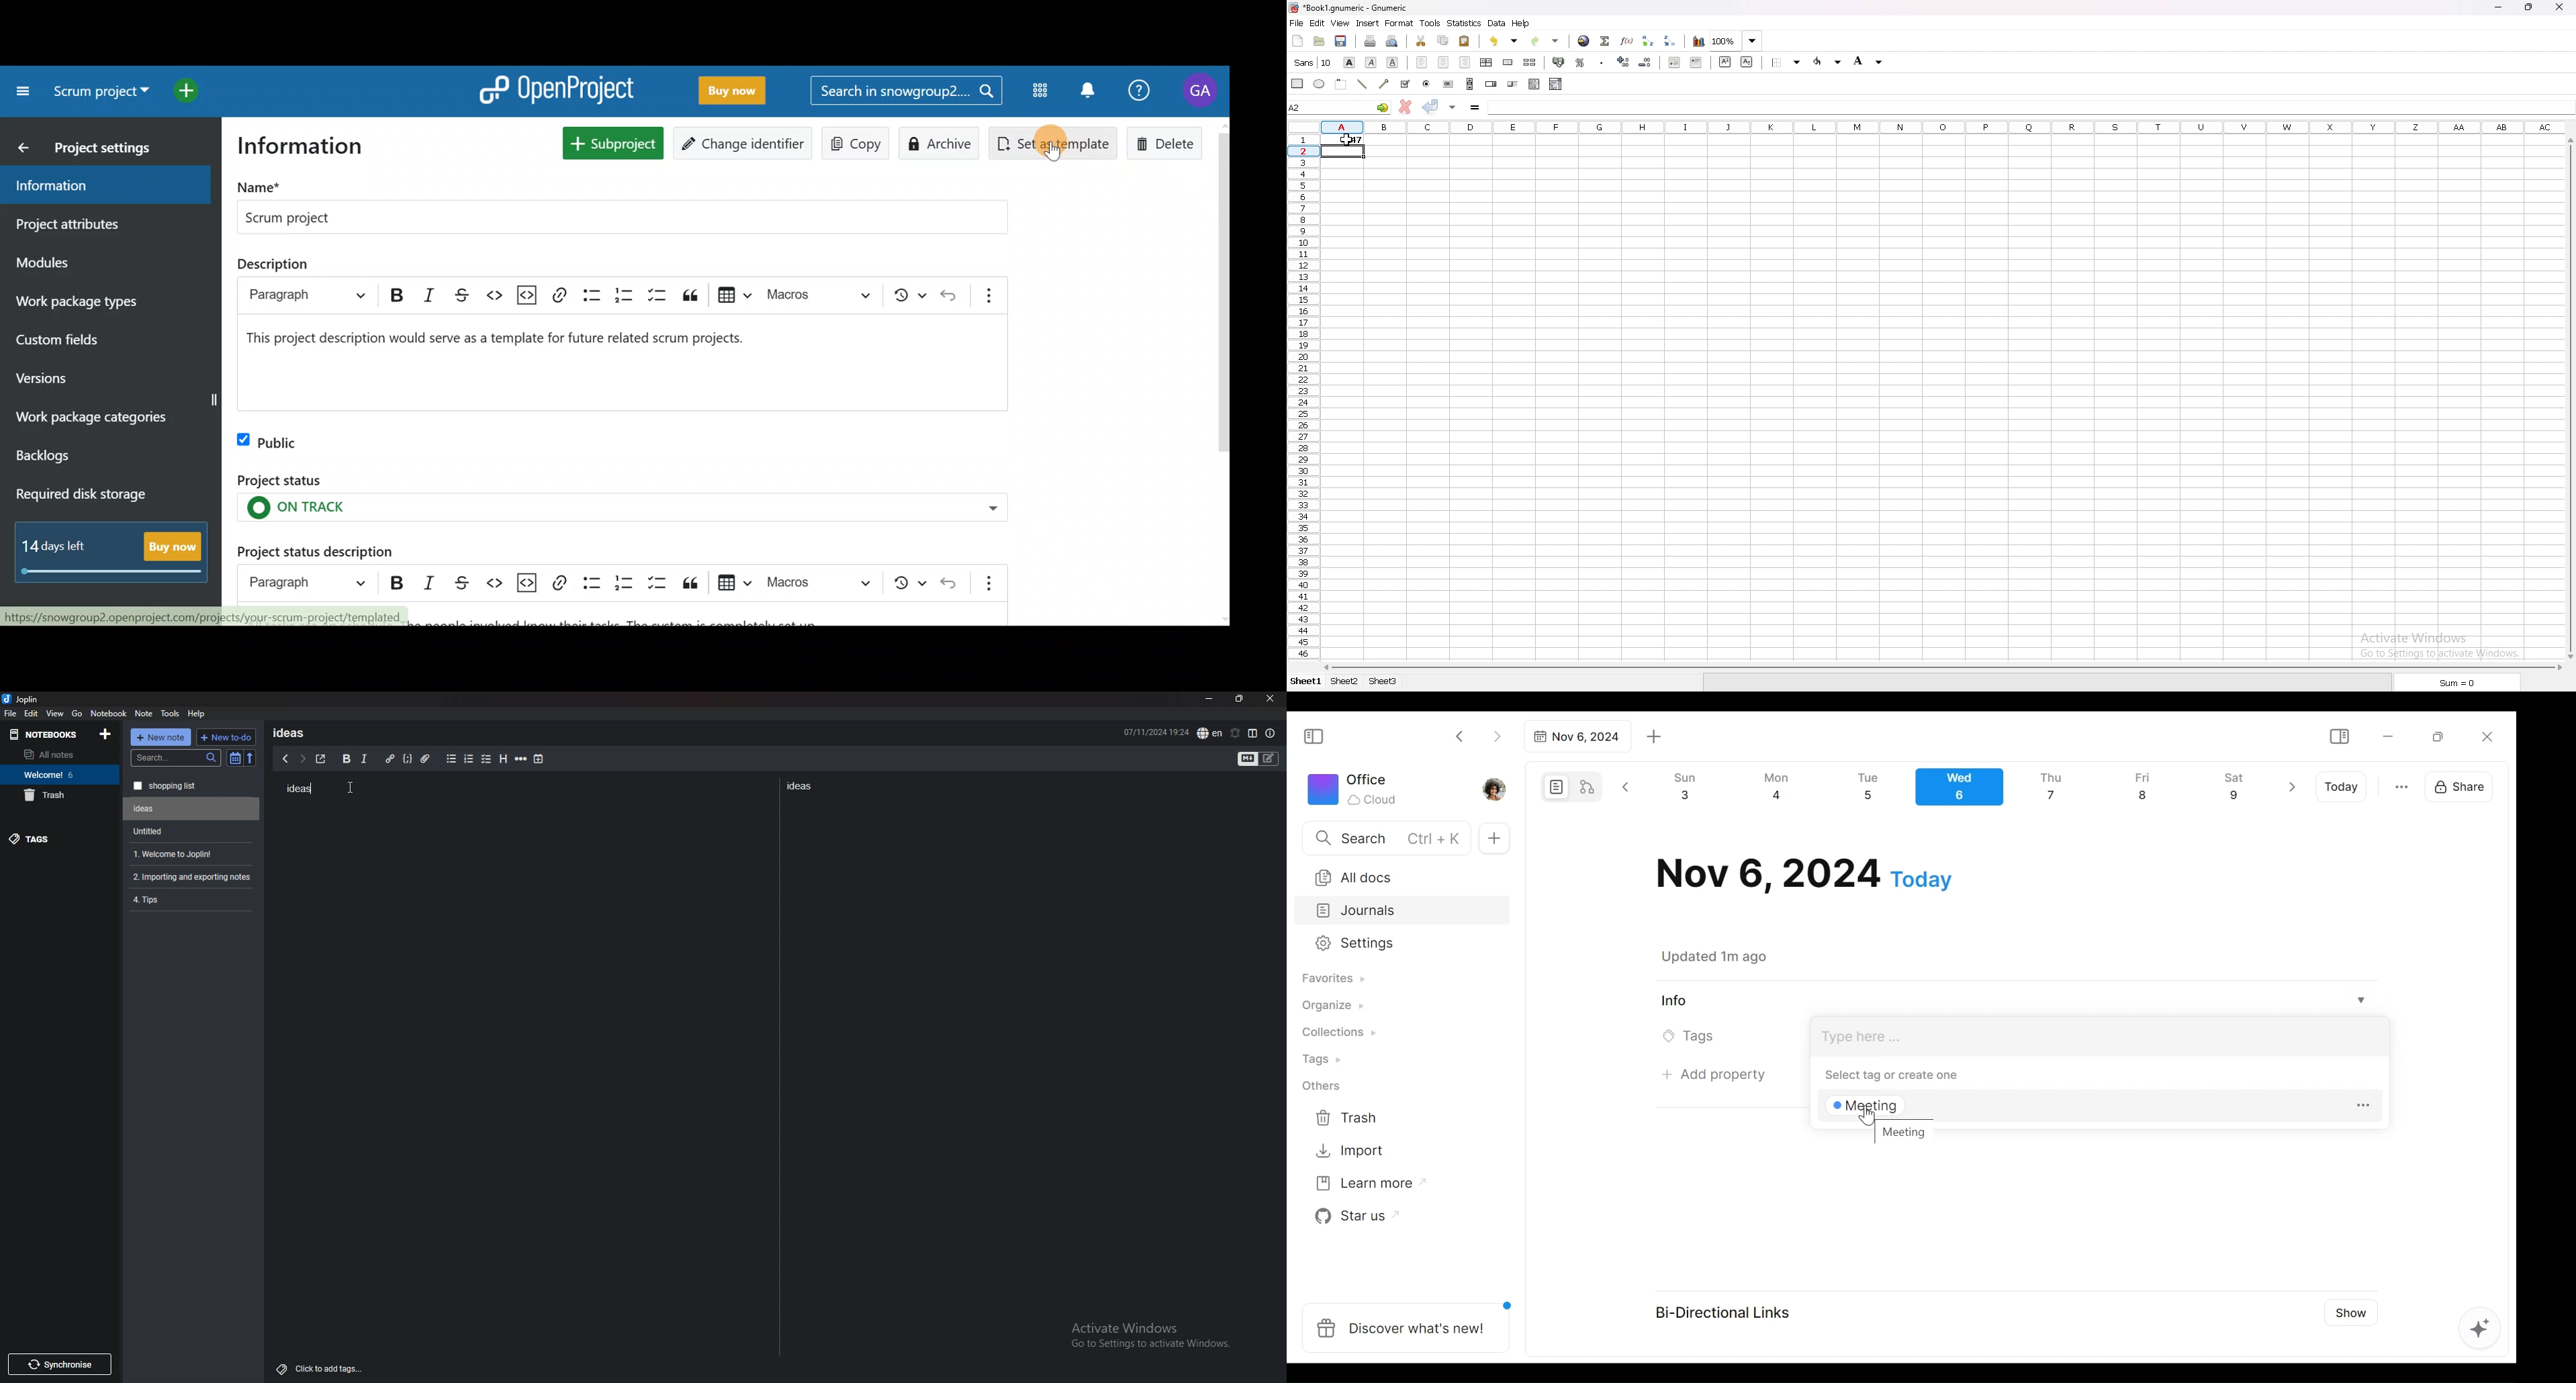 Image resolution: width=2576 pixels, height=1400 pixels. What do you see at coordinates (302, 759) in the screenshot?
I see `next` at bounding box center [302, 759].